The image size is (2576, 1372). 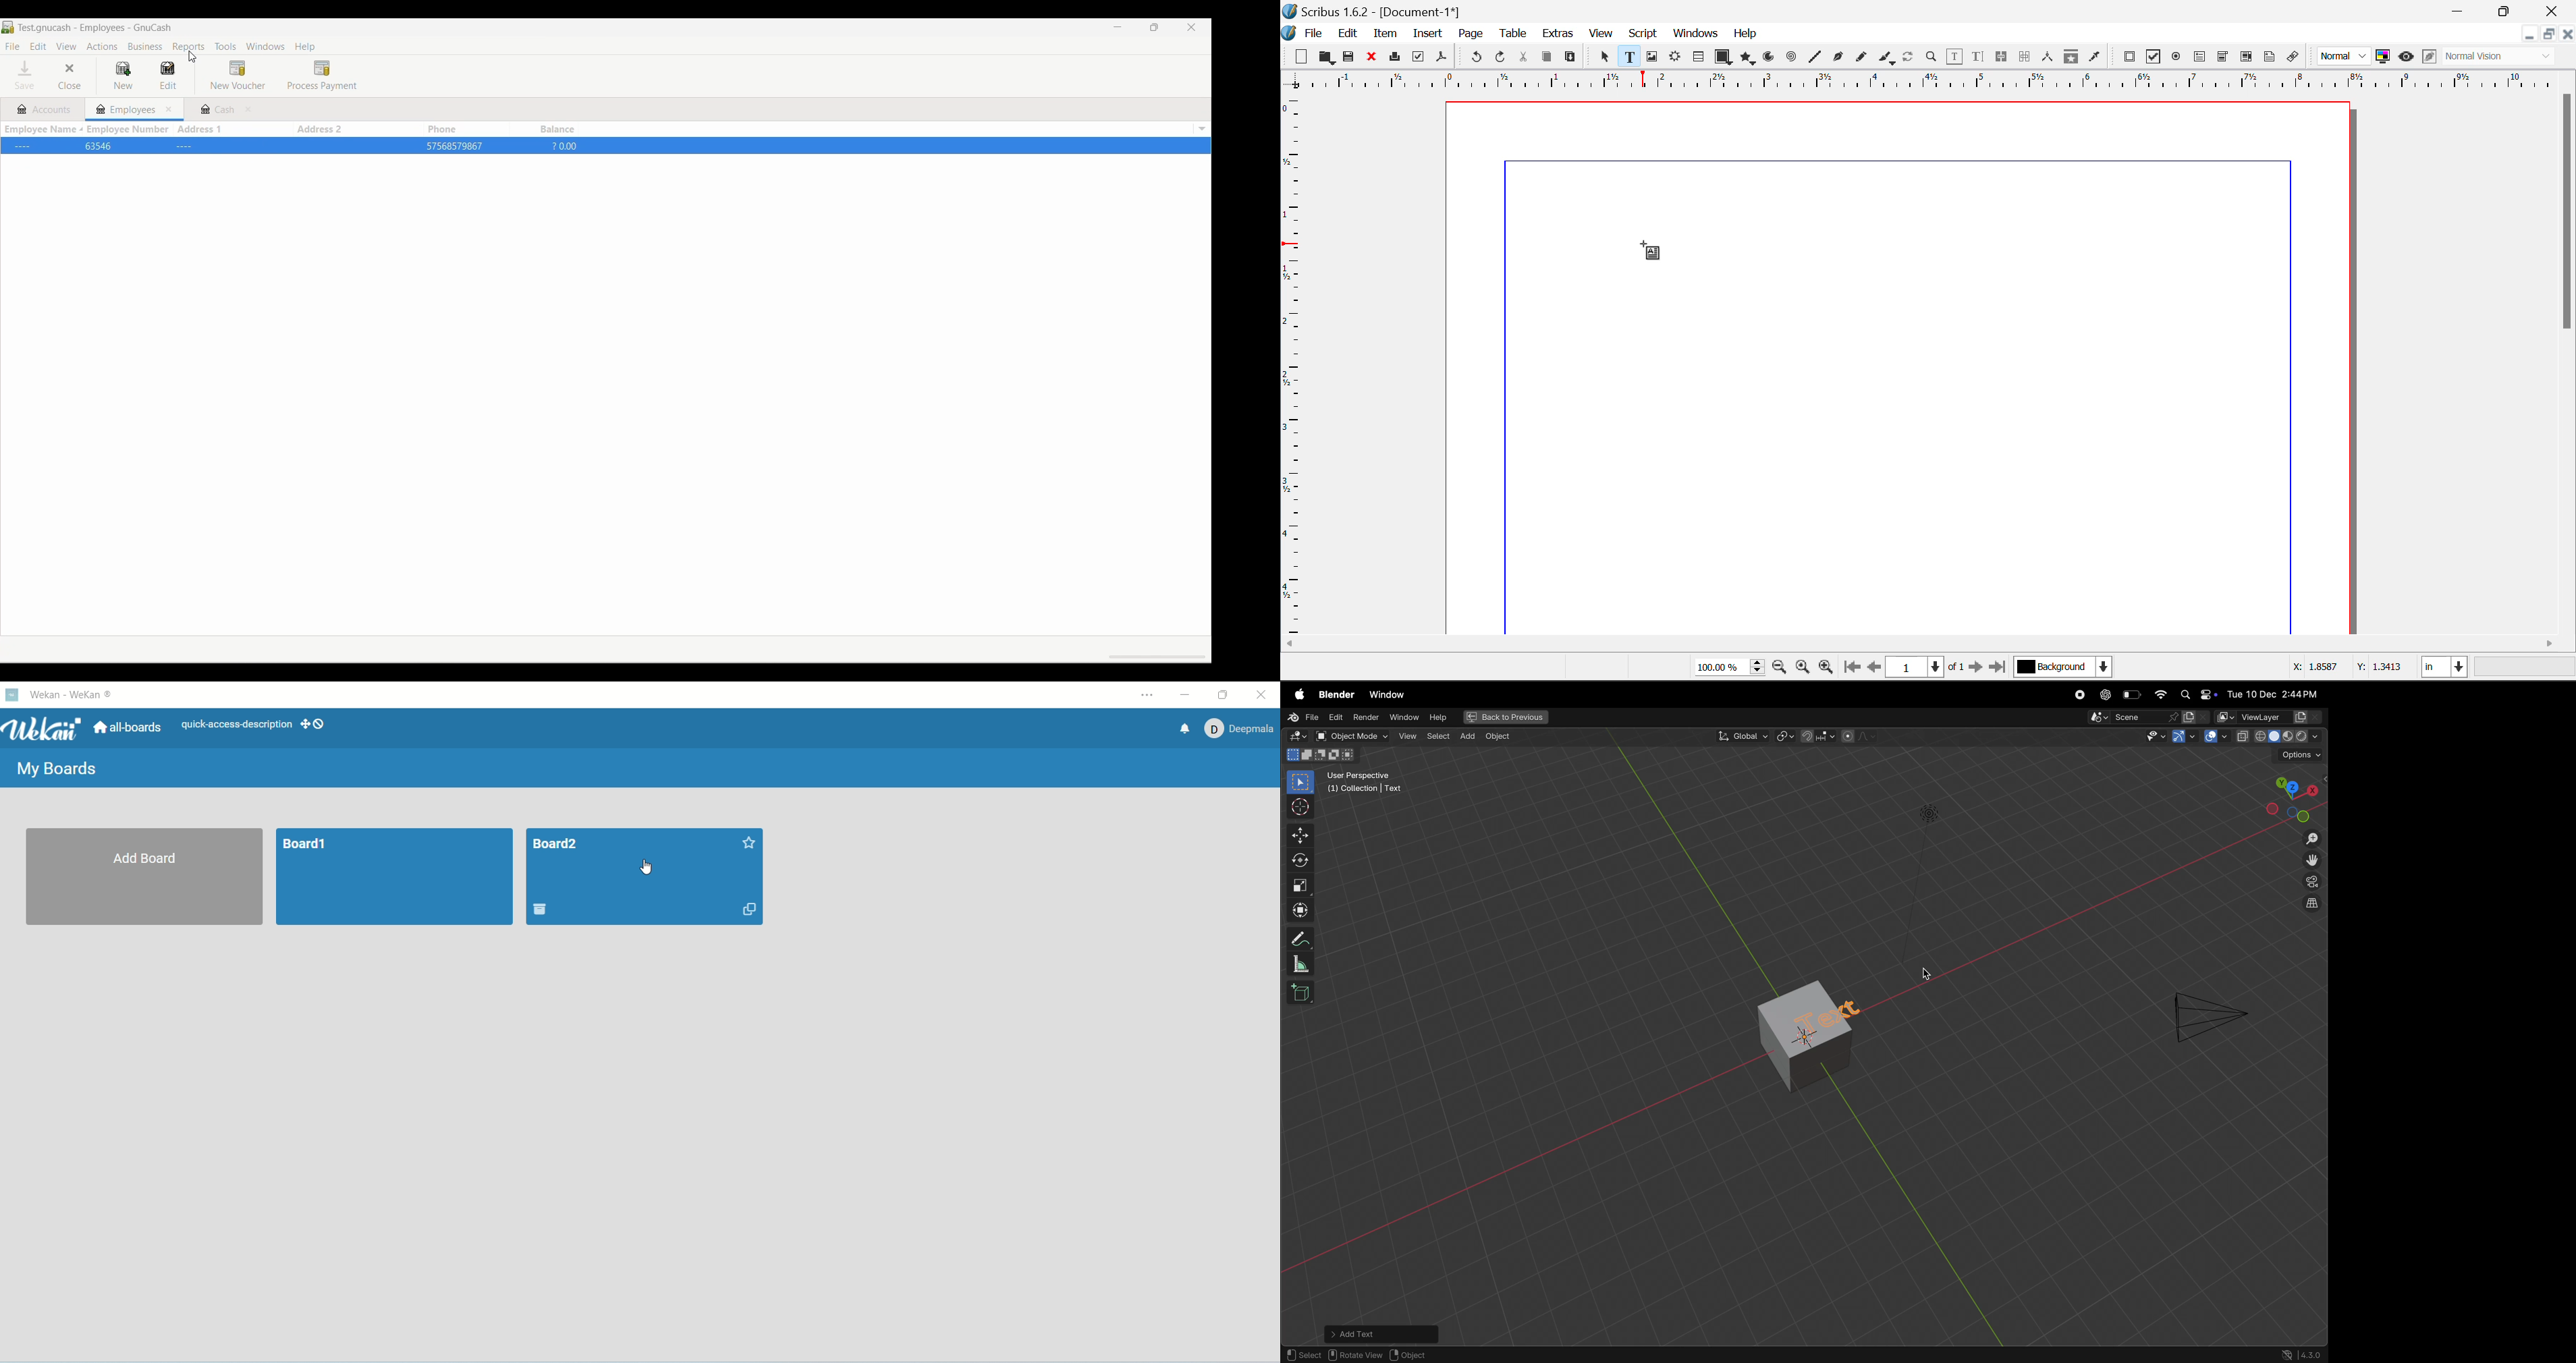 I want to click on view point, so click(x=2294, y=797).